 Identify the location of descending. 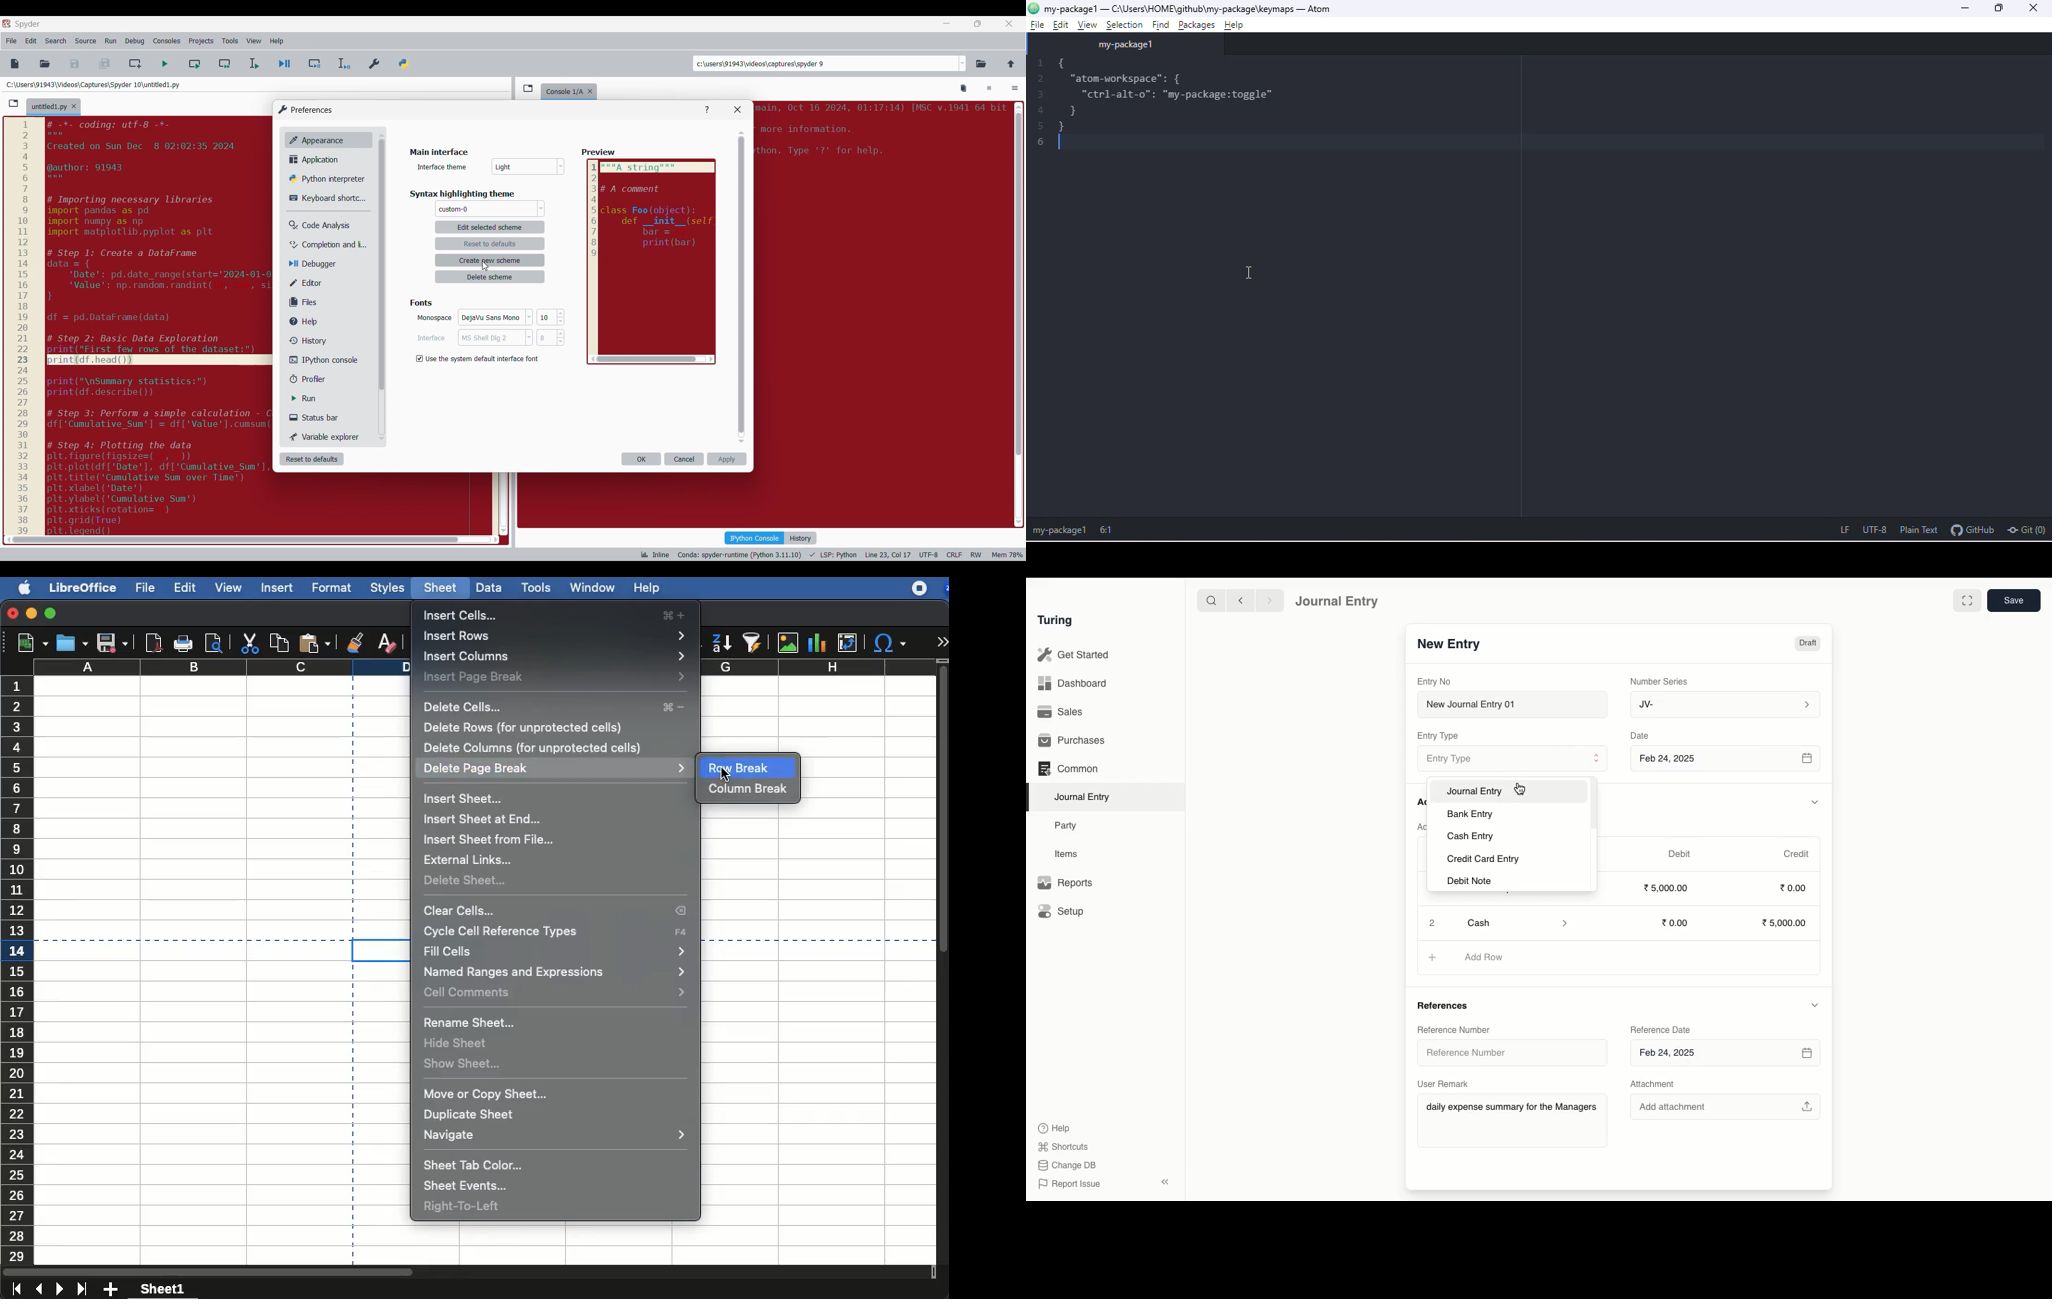
(722, 645).